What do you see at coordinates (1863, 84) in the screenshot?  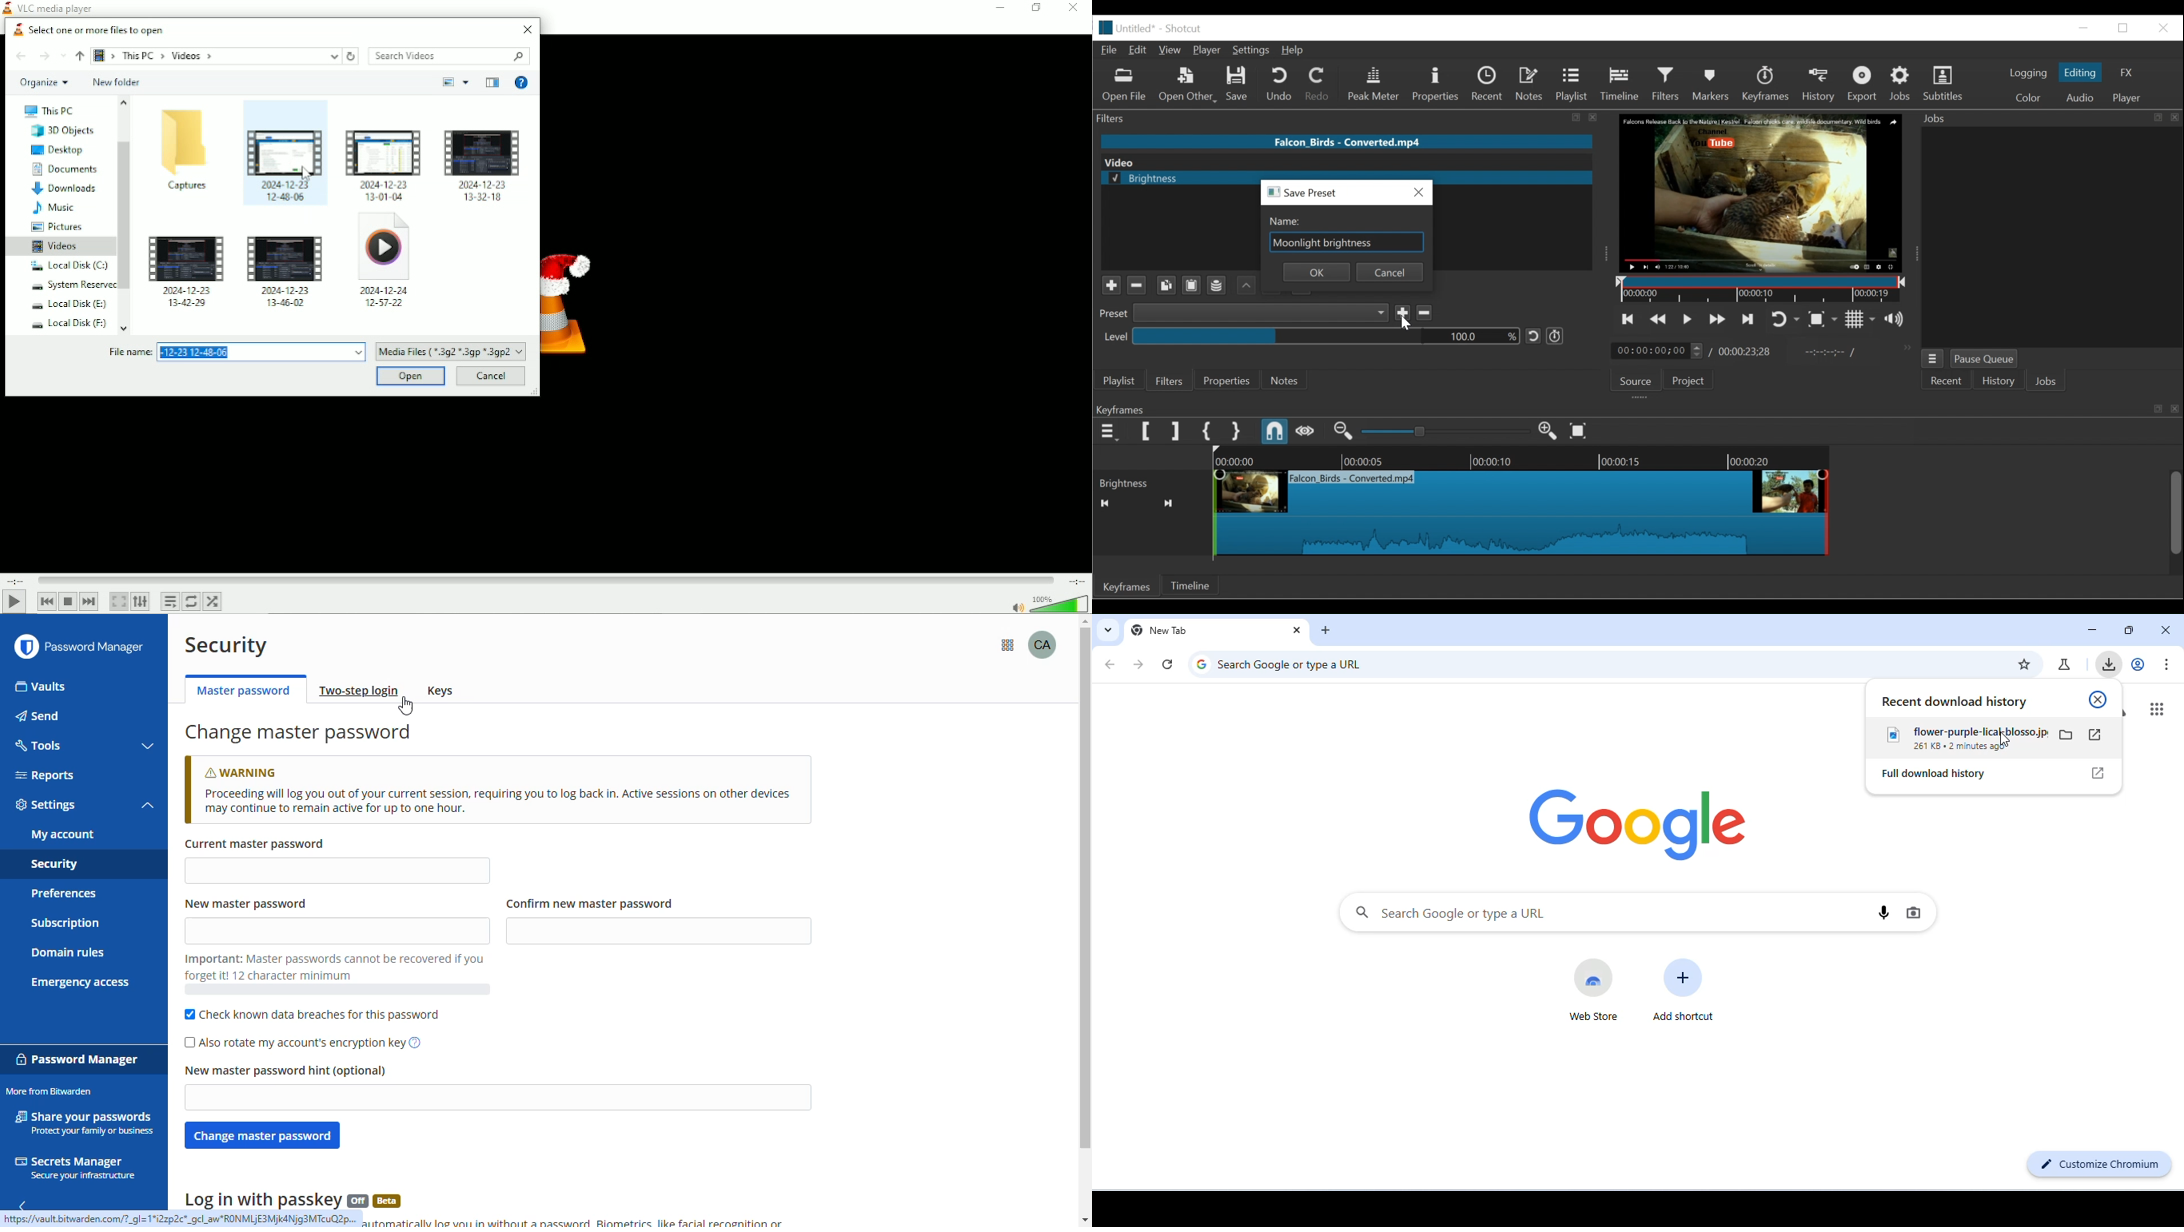 I see `Export` at bounding box center [1863, 84].